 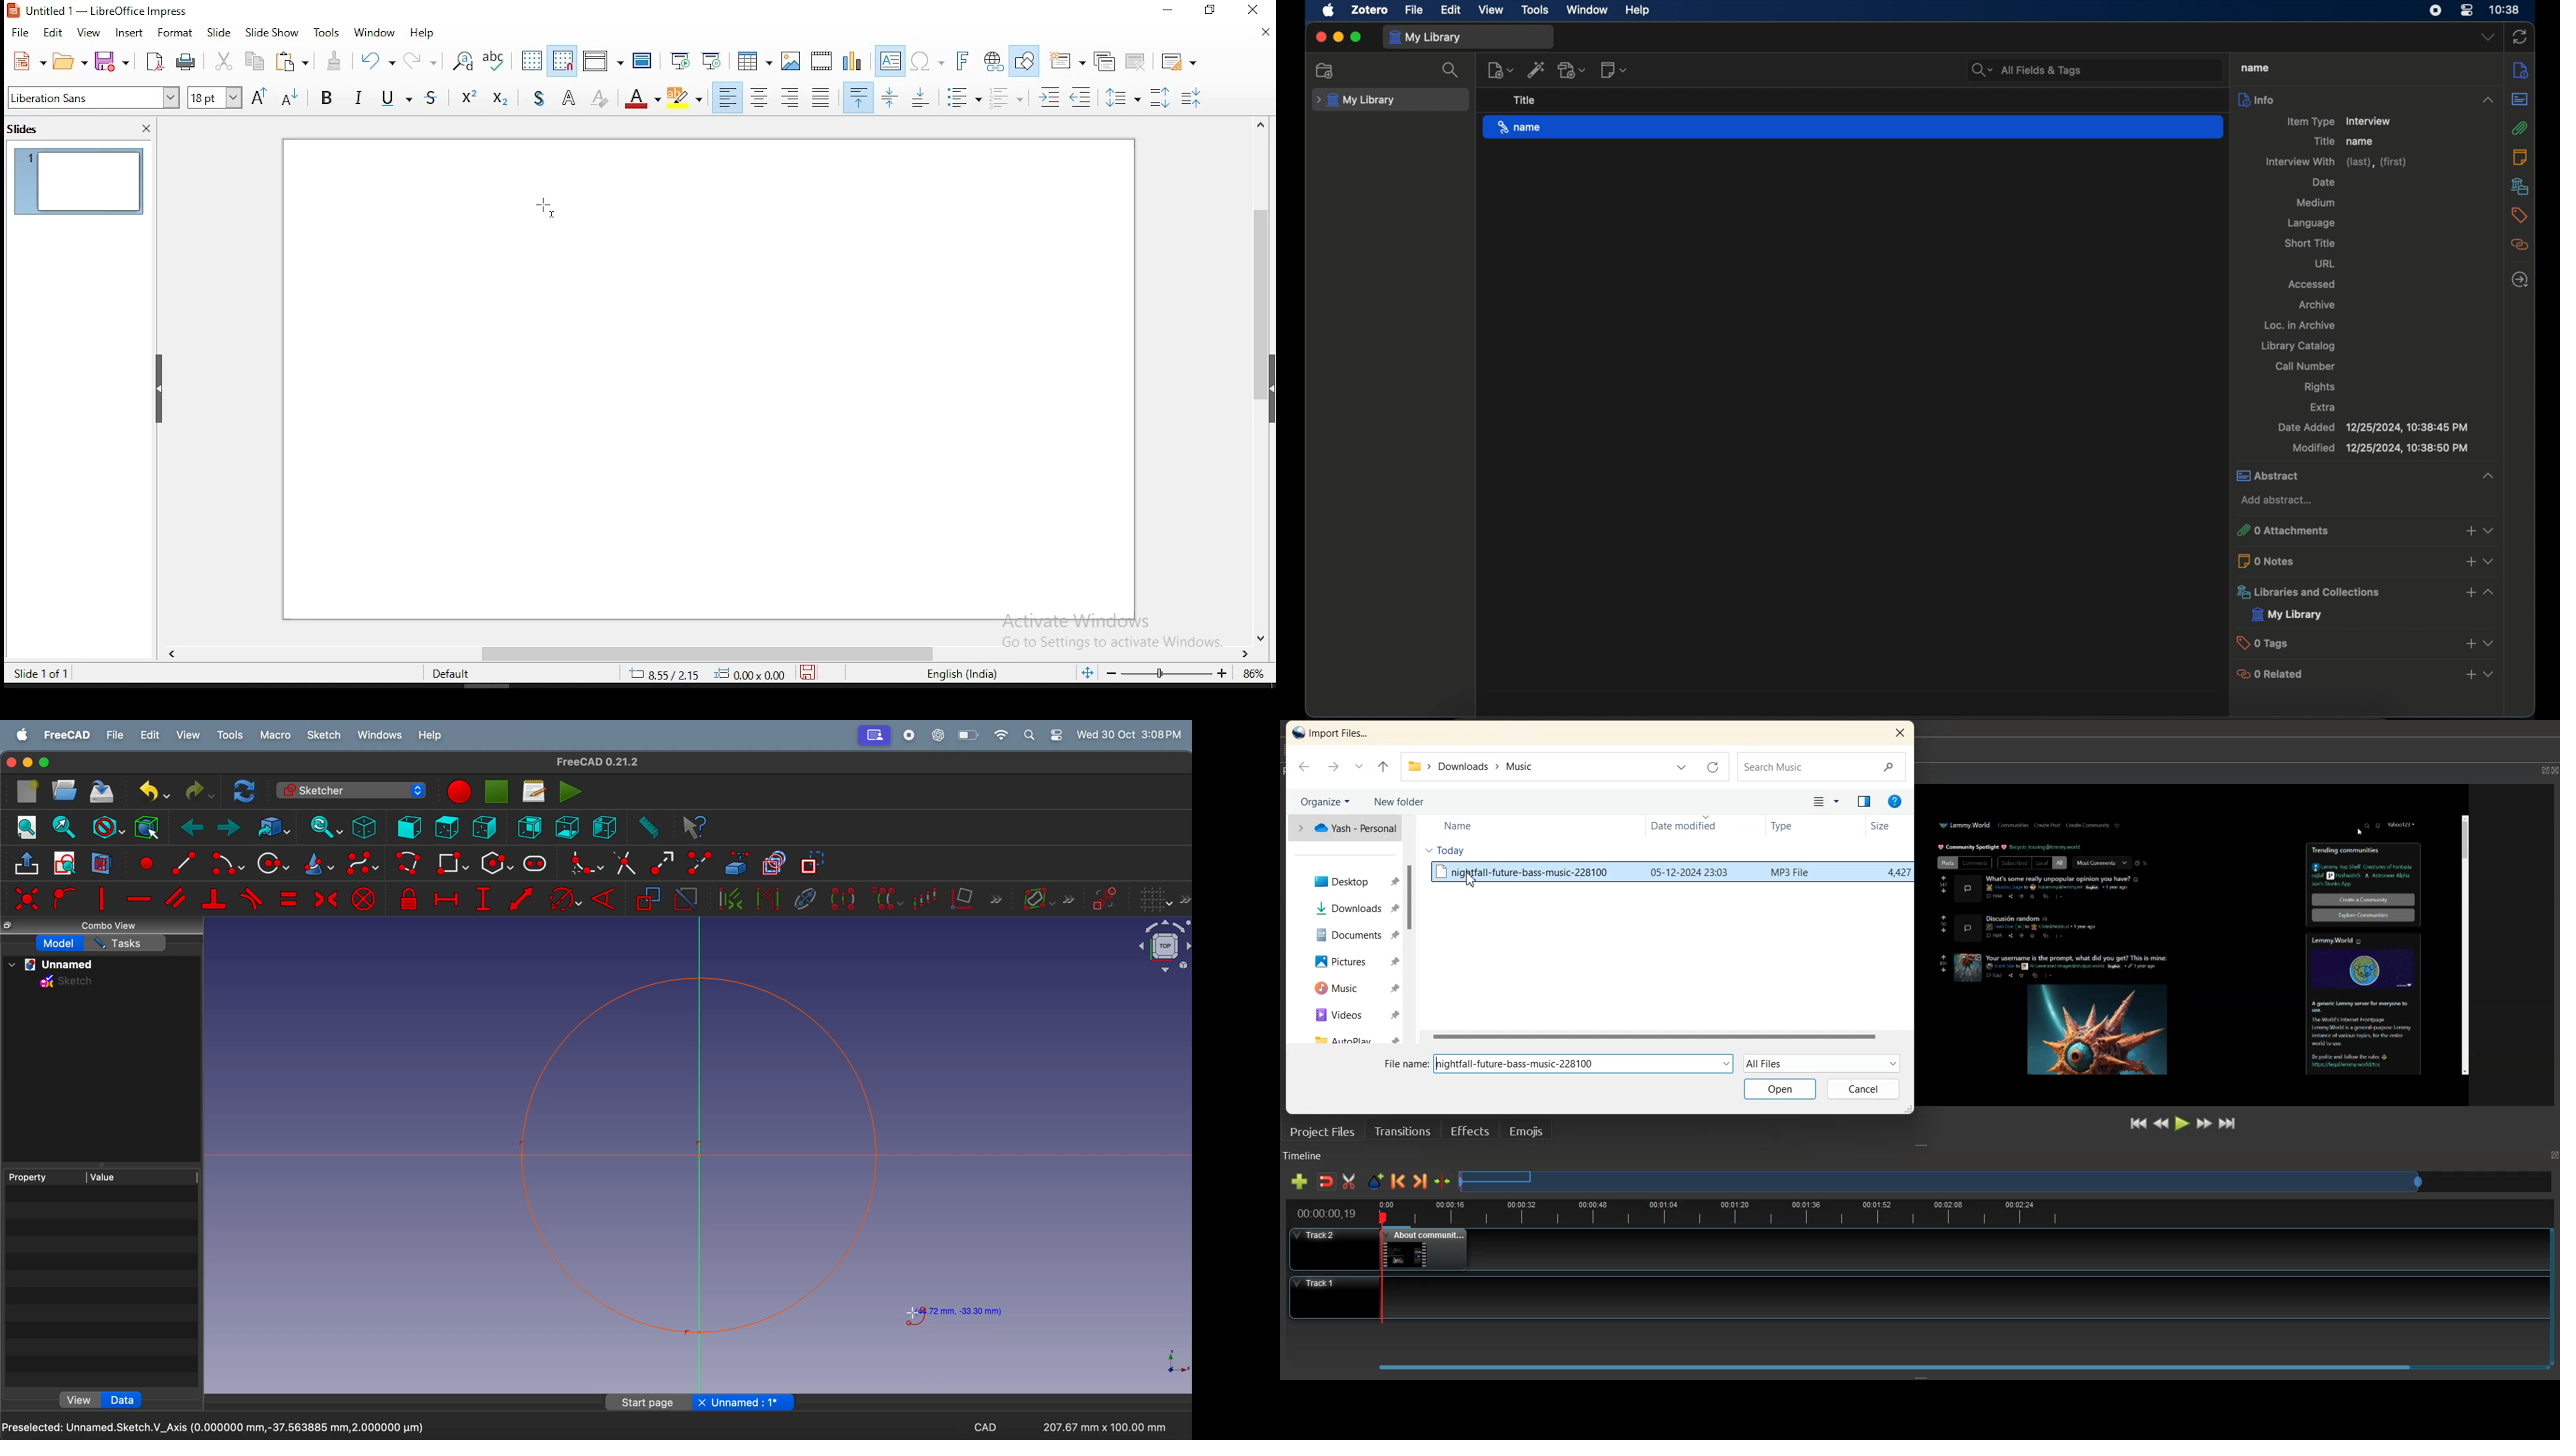 What do you see at coordinates (108, 826) in the screenshot?
I see `draw styles` at bounding box center [108, 826].